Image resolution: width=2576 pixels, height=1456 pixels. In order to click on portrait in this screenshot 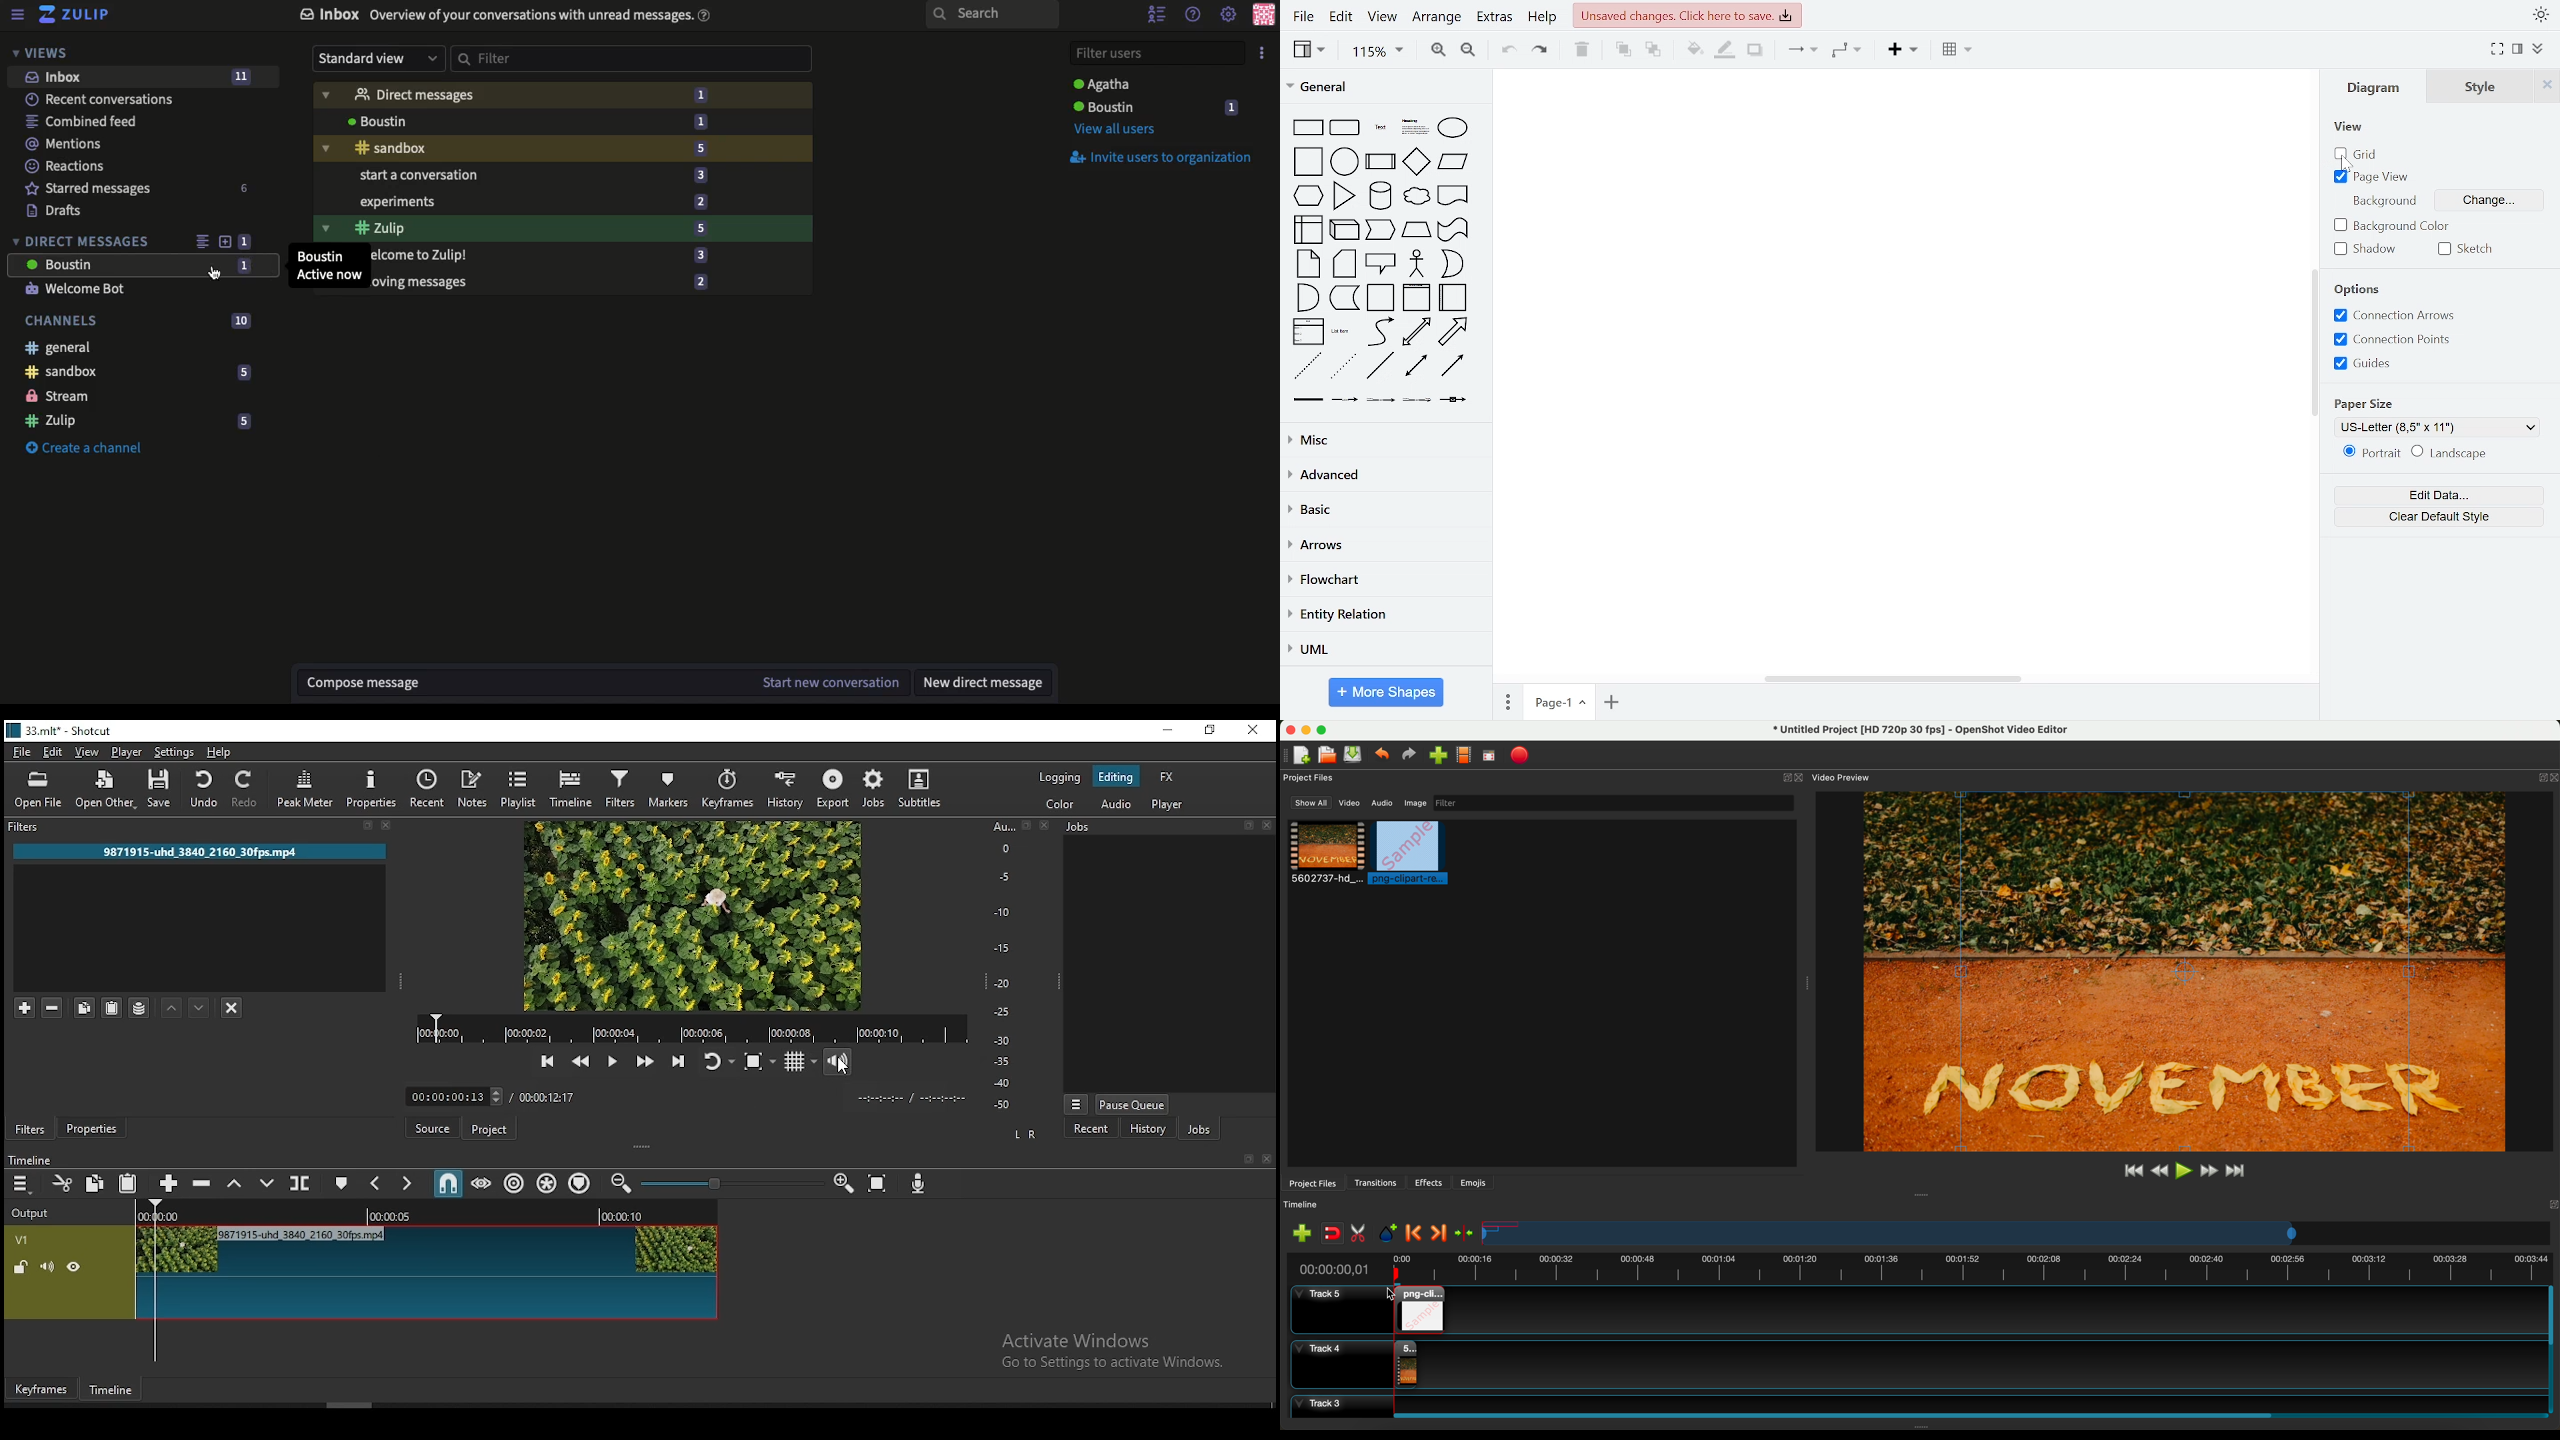, I will do `click(2373, 453)`.